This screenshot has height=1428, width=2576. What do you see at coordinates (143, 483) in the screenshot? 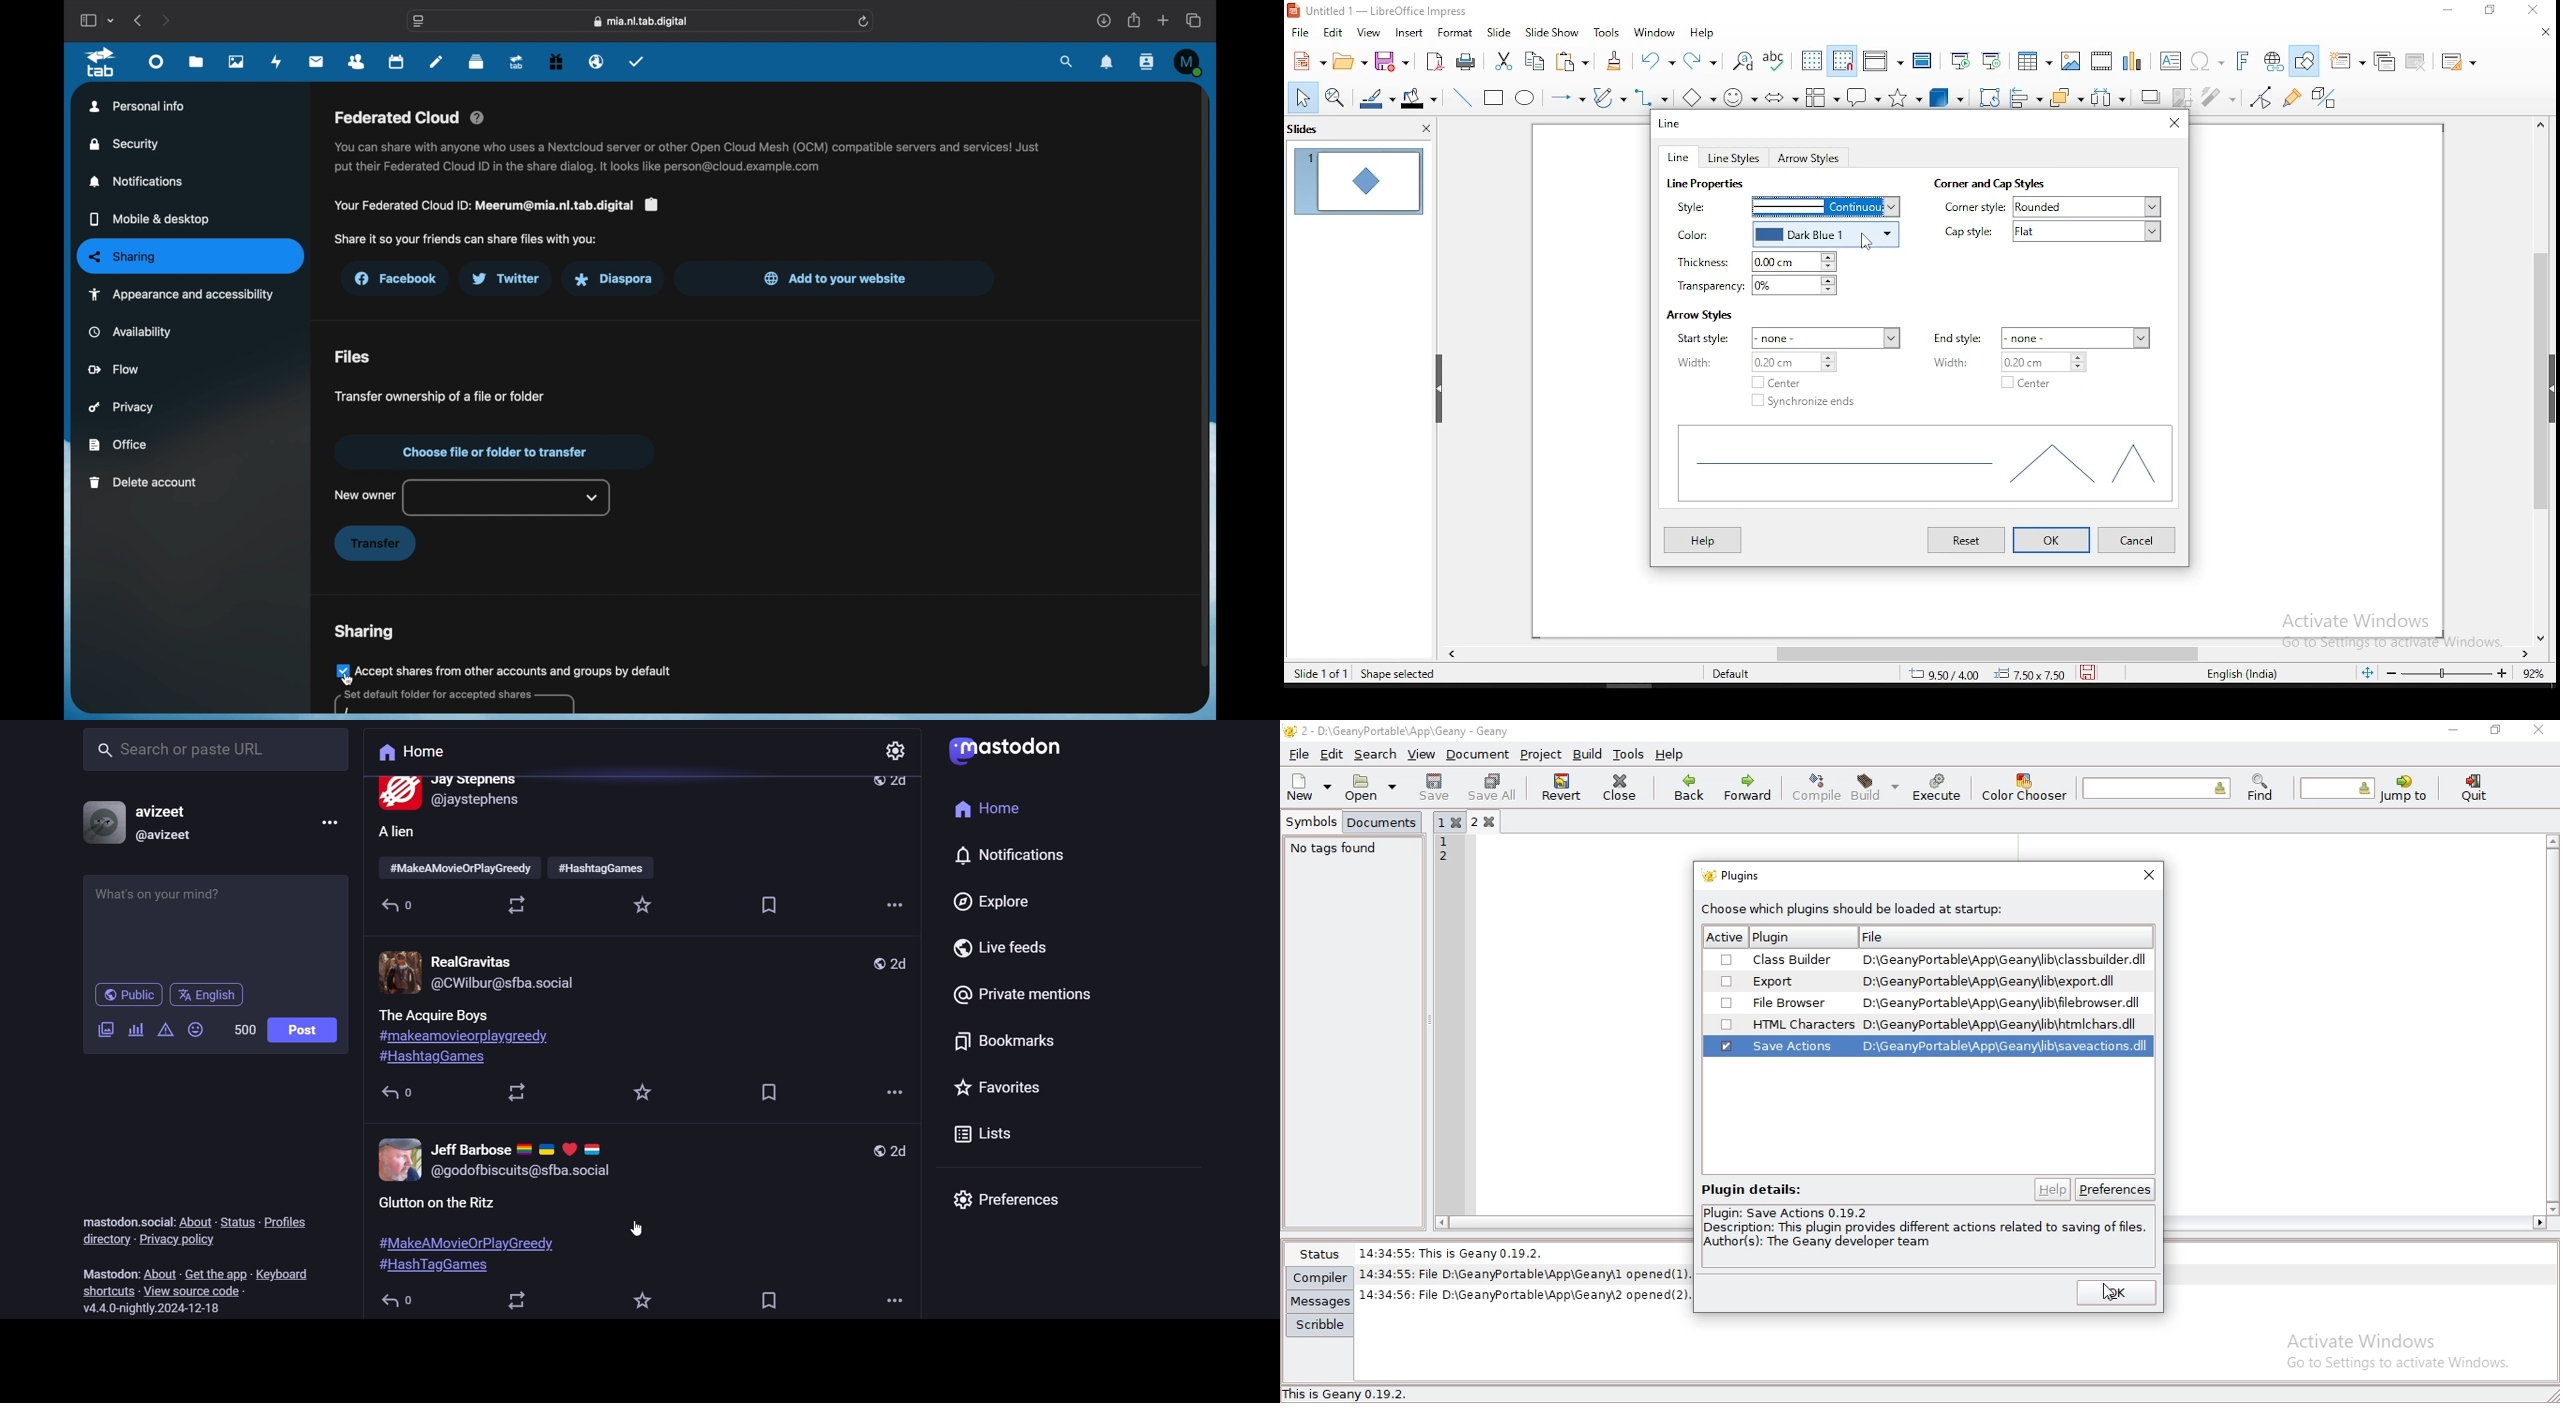
I see `delete account` at bounding box center [143, 483].